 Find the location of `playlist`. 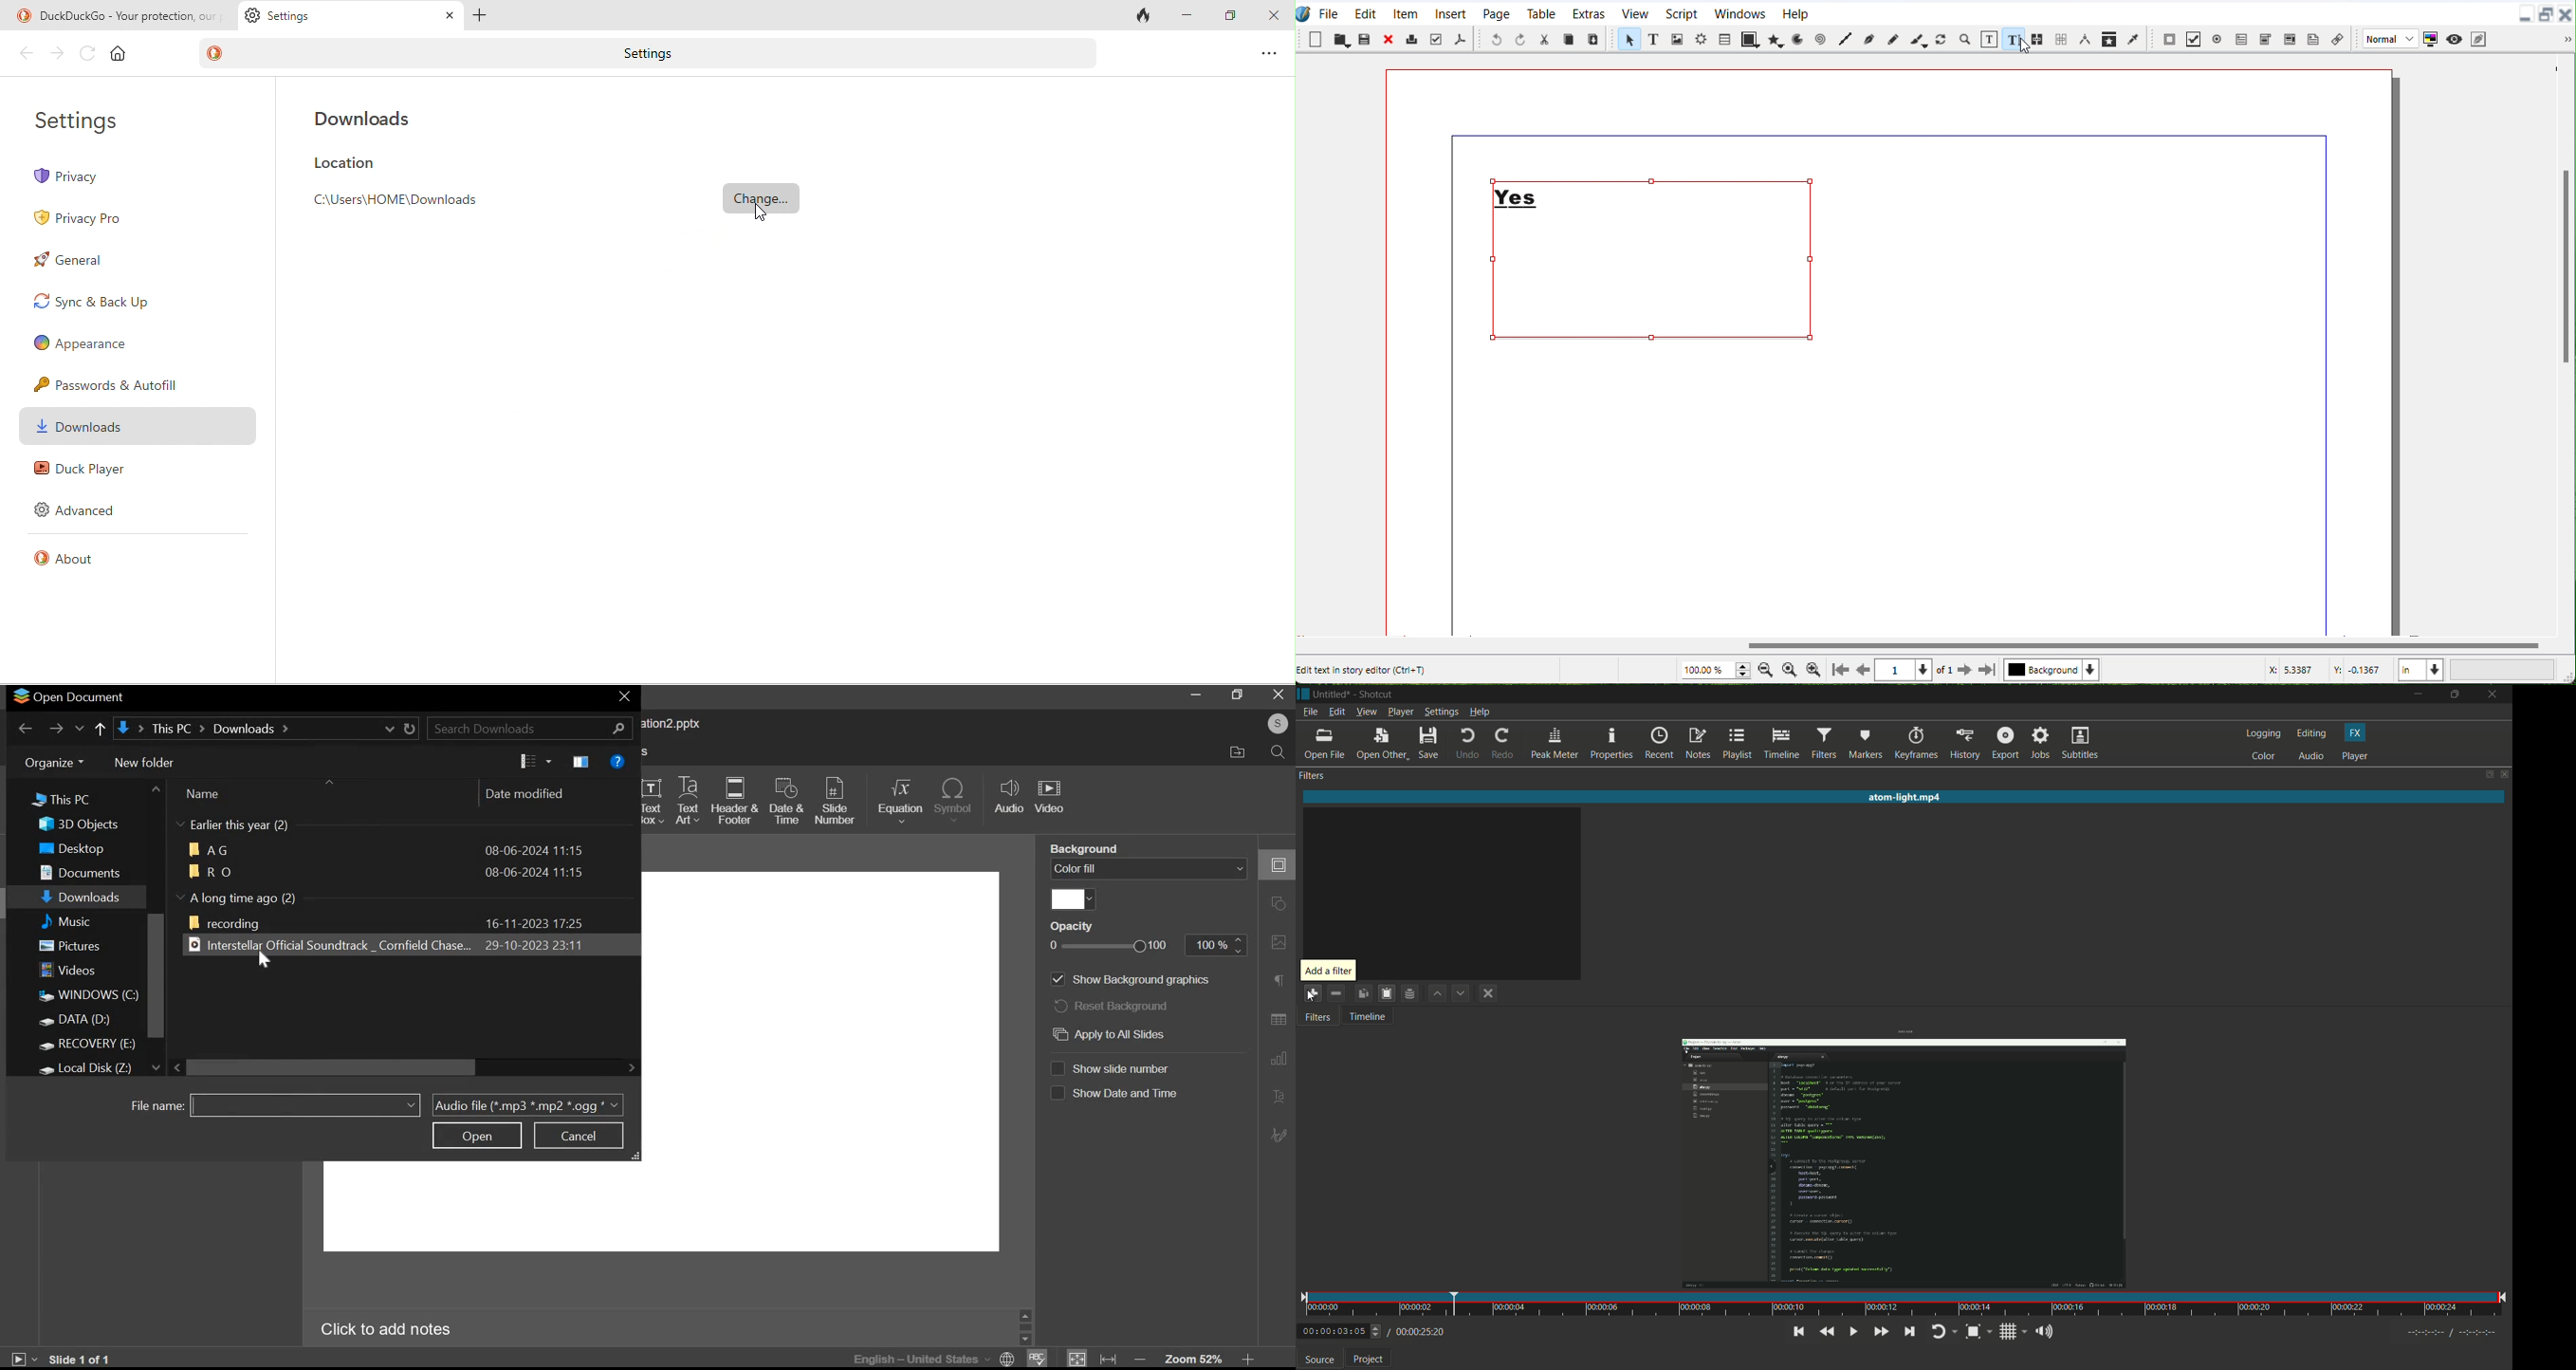

playlist is located at coordinates (1739, 744).